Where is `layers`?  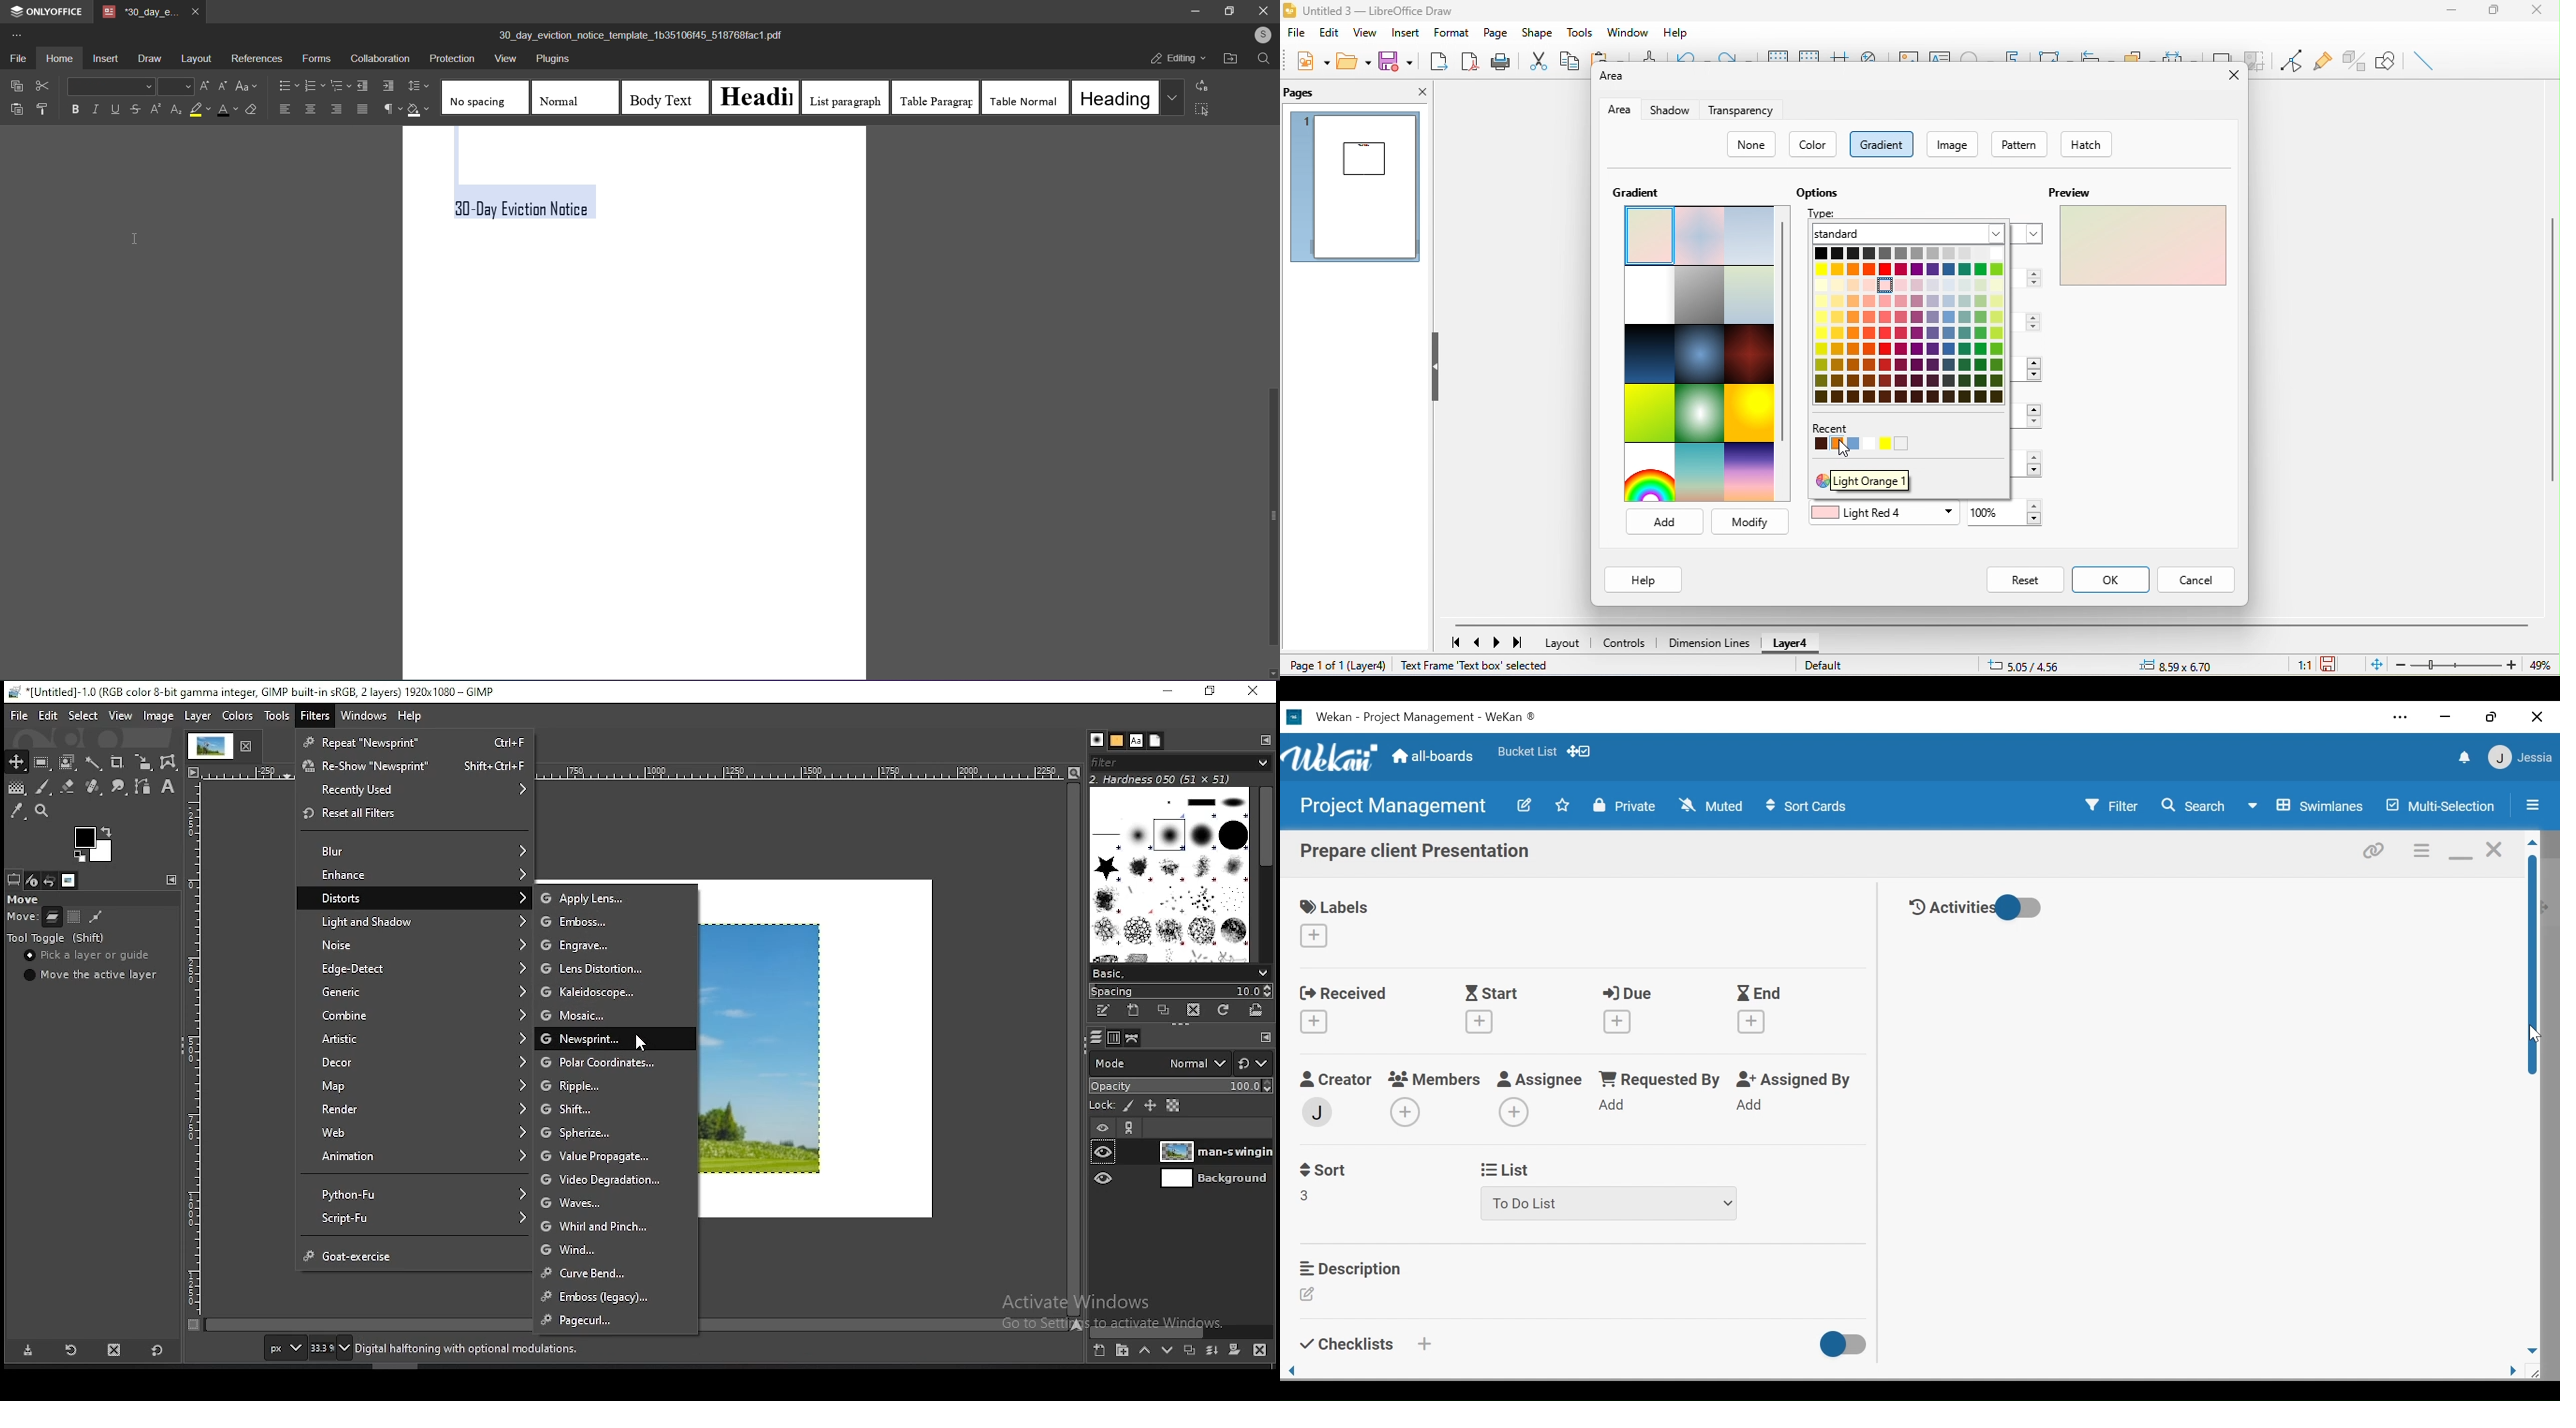 layers is located at coordinates (1096, 1039).